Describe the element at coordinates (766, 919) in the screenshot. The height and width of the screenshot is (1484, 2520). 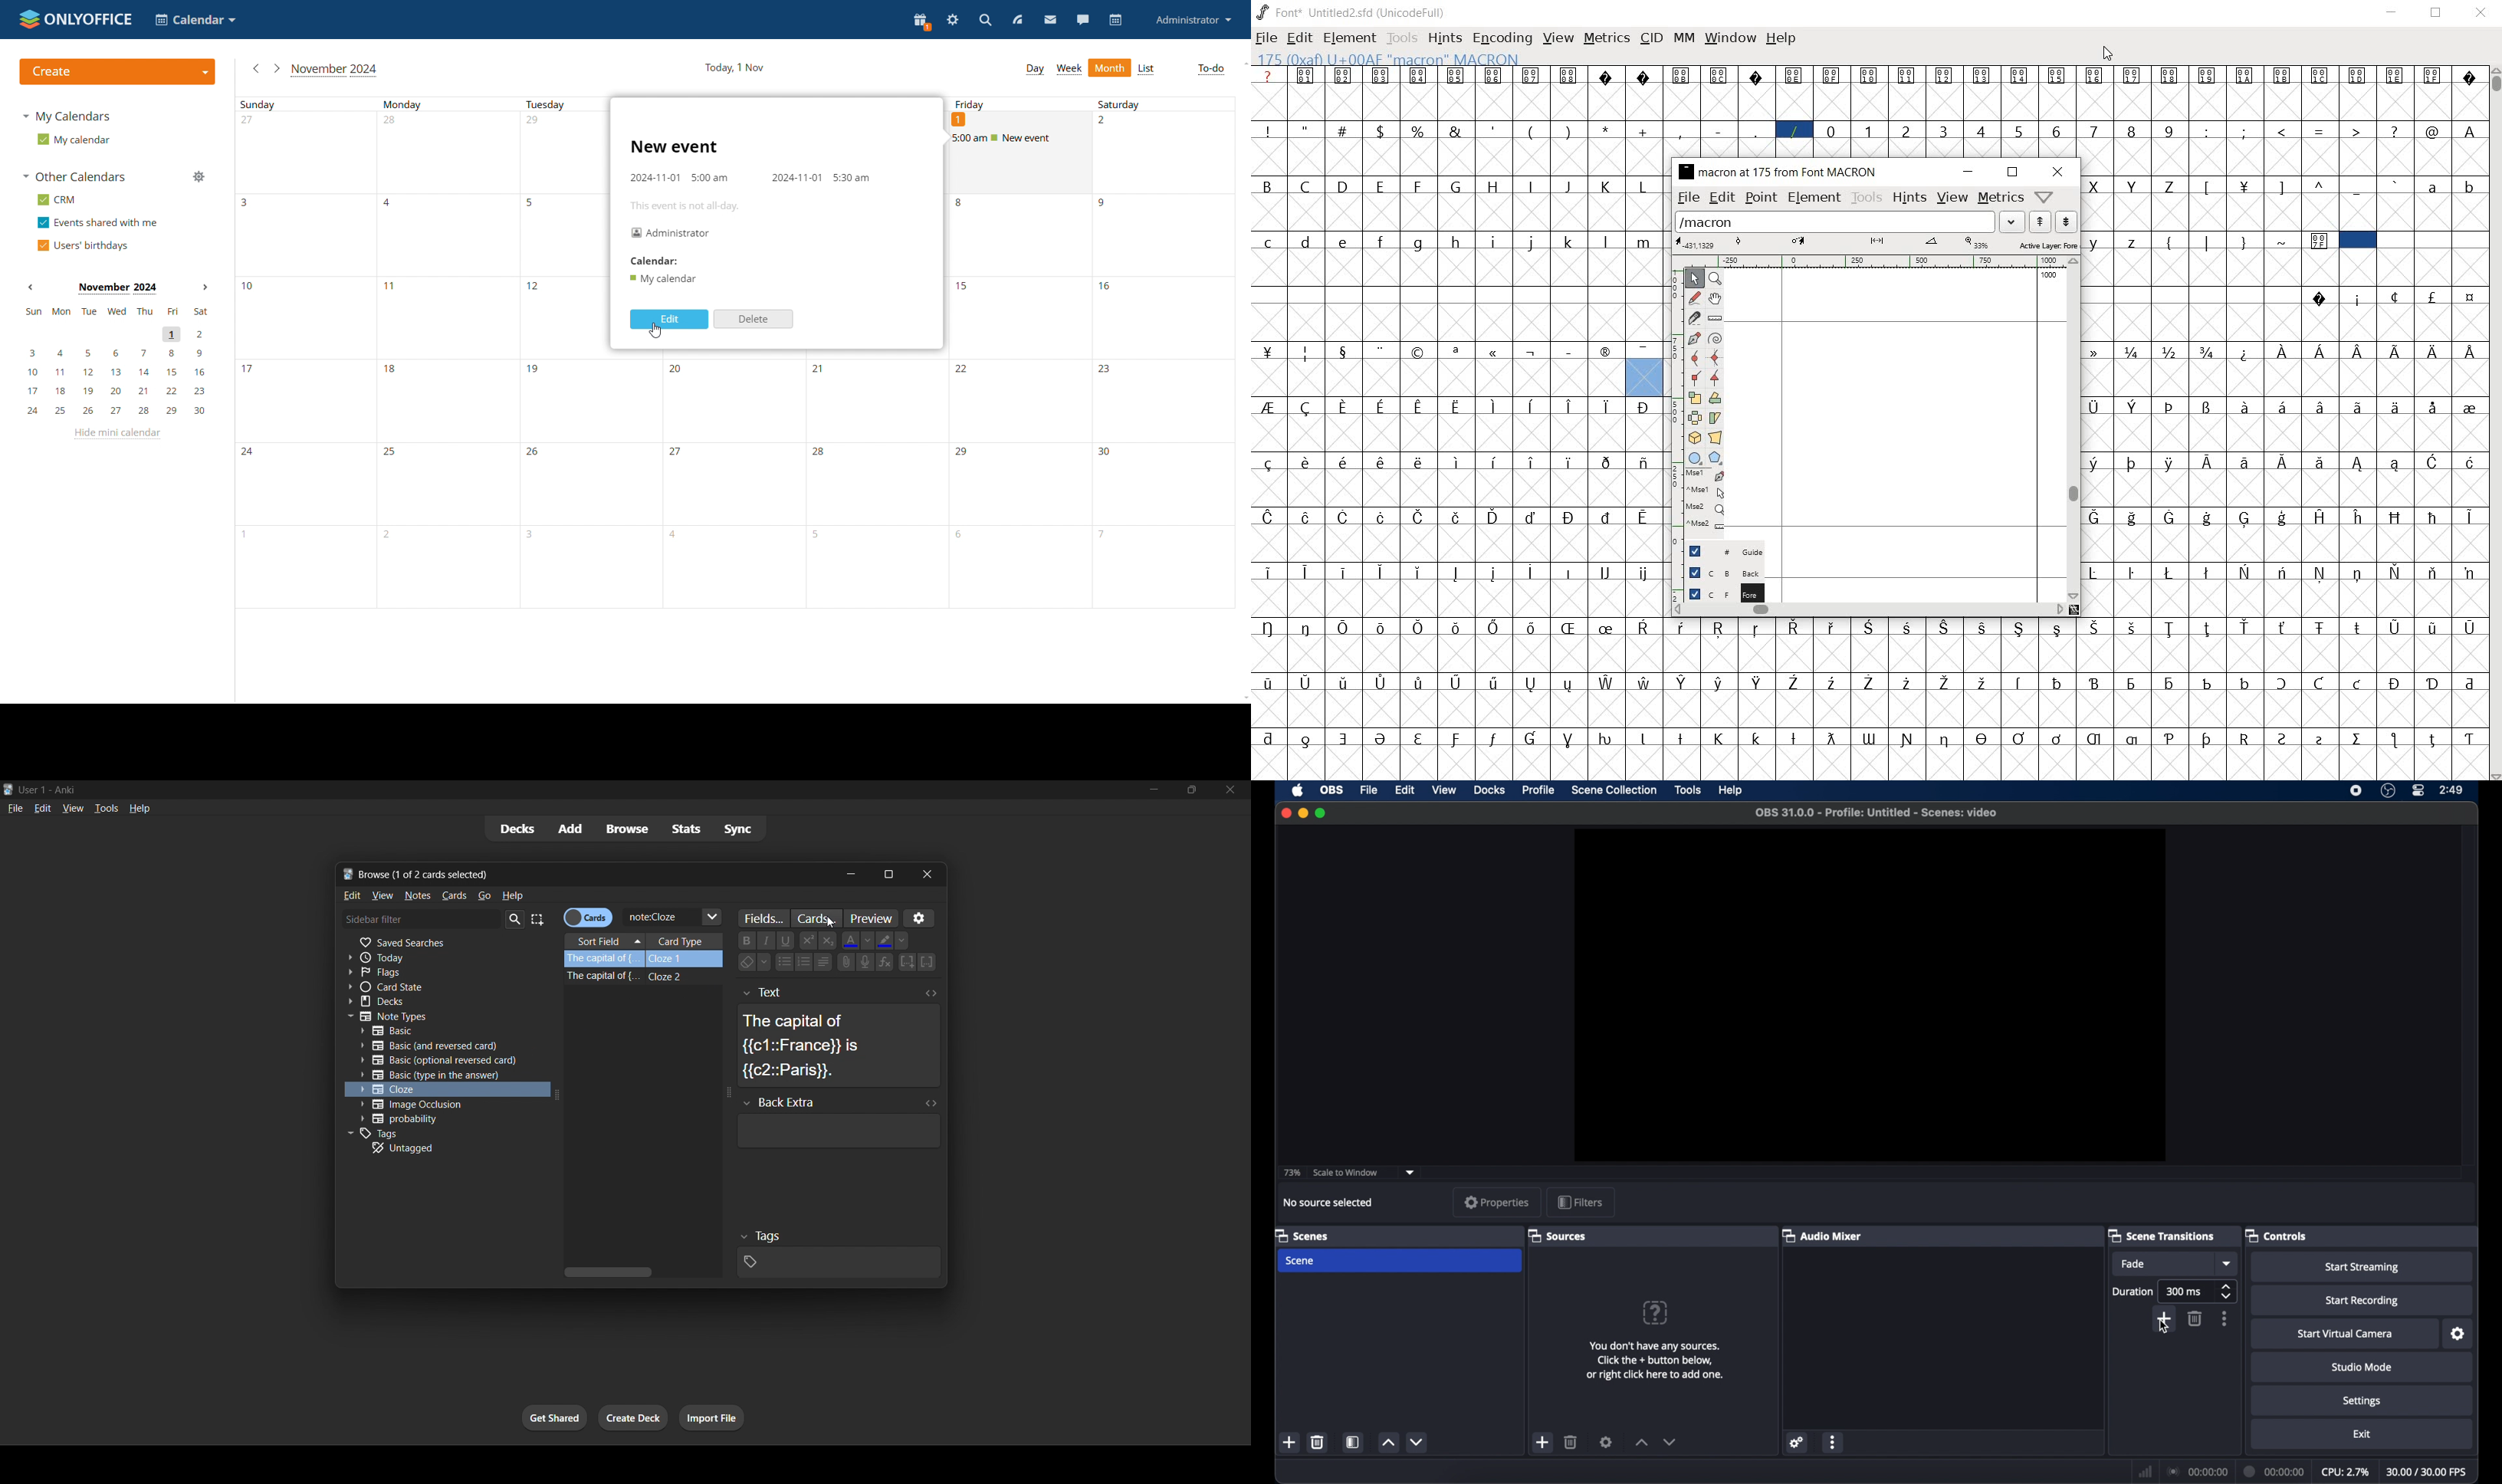
I see `customize fields` at that location.